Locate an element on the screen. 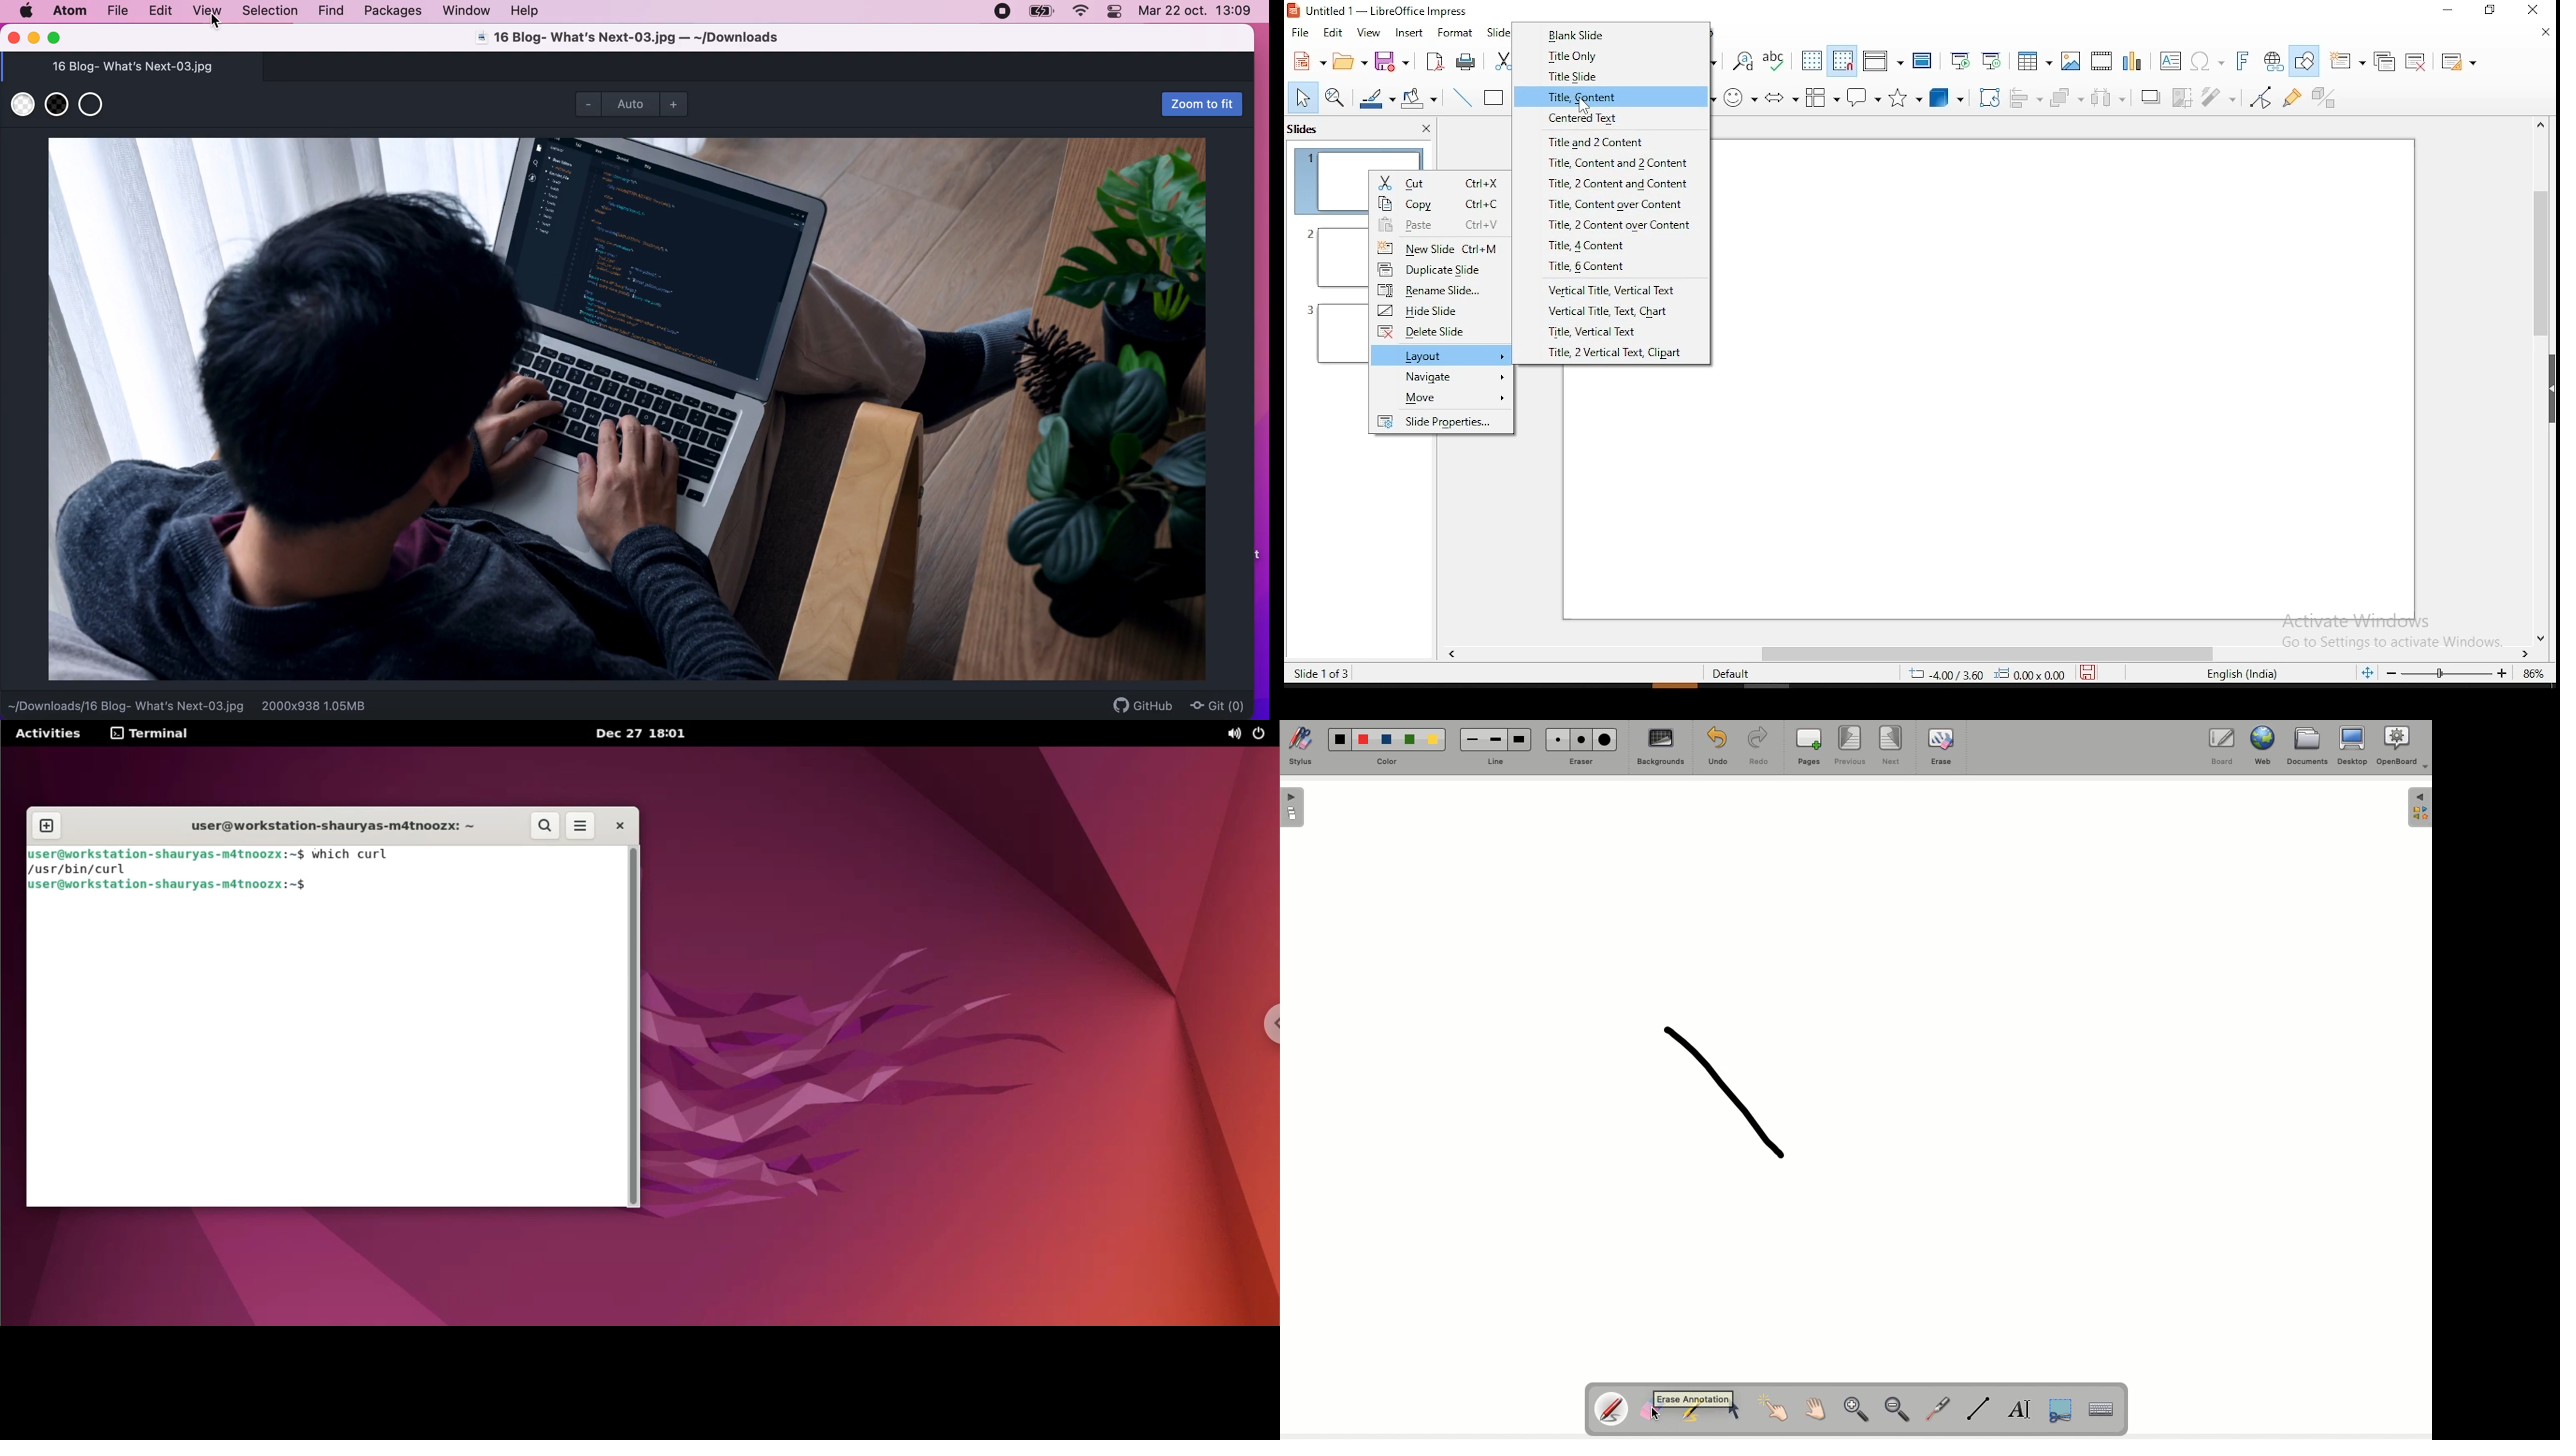 The width and height of the screenshot is (2576, 1456). preview is located at coordinates (628, 411).